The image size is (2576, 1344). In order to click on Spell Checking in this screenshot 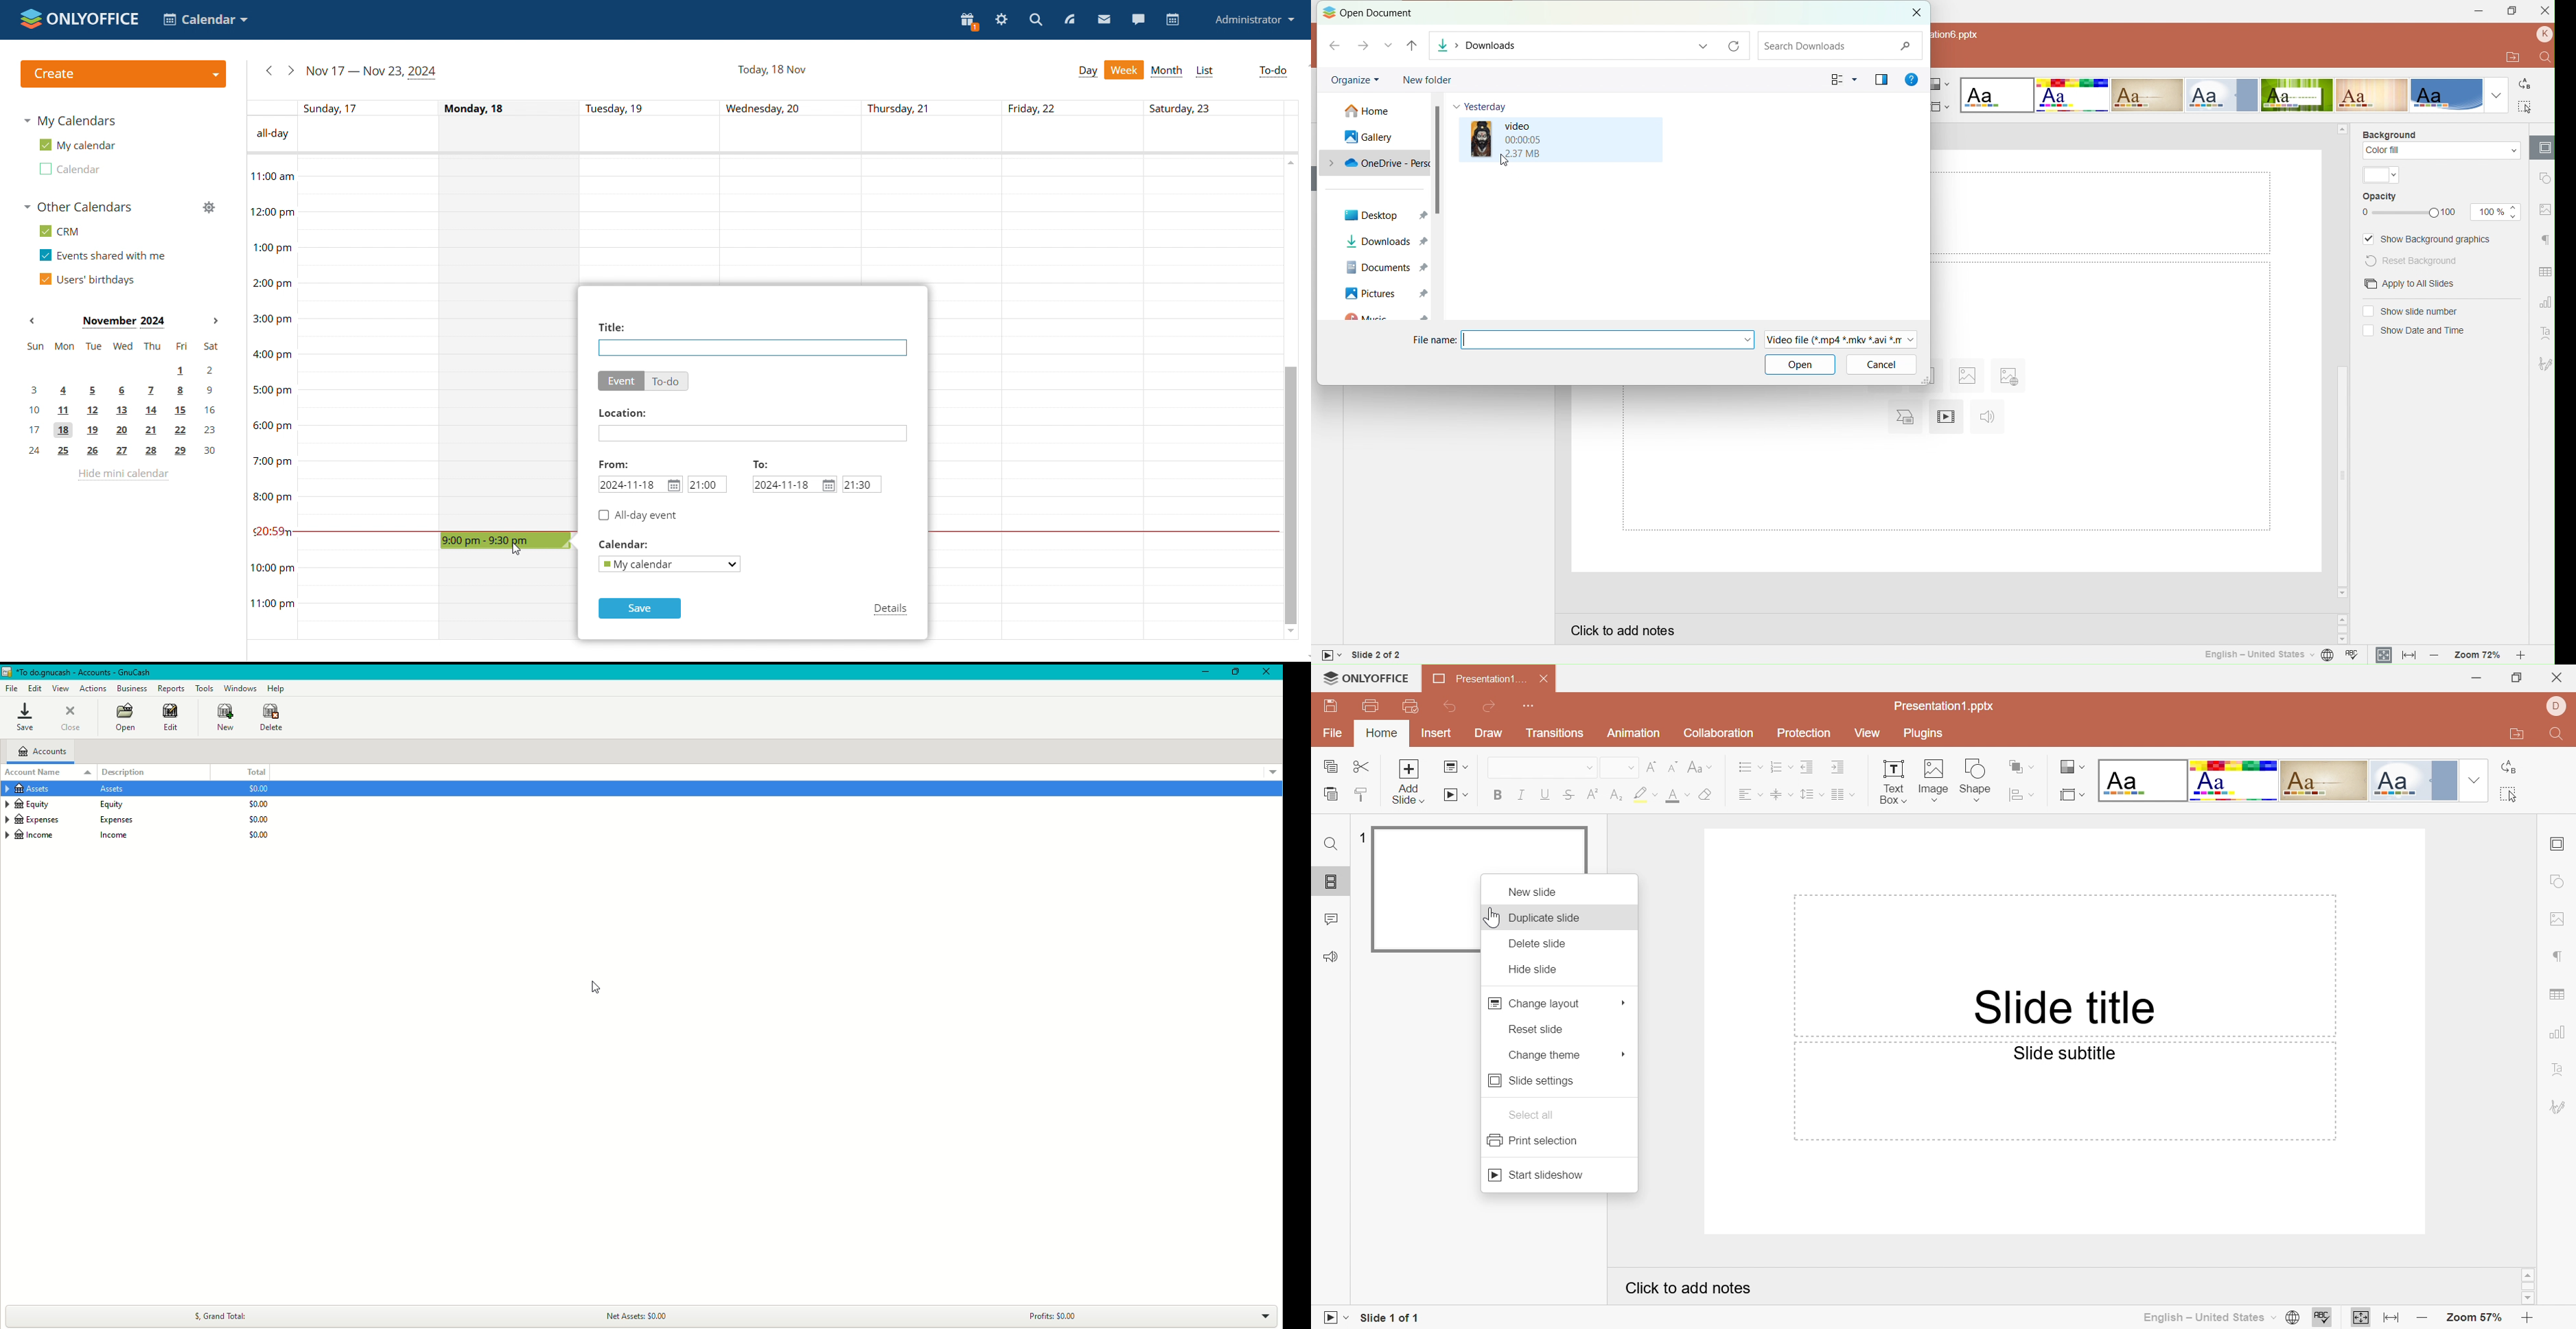, I will do `click(2323, 1320)`.